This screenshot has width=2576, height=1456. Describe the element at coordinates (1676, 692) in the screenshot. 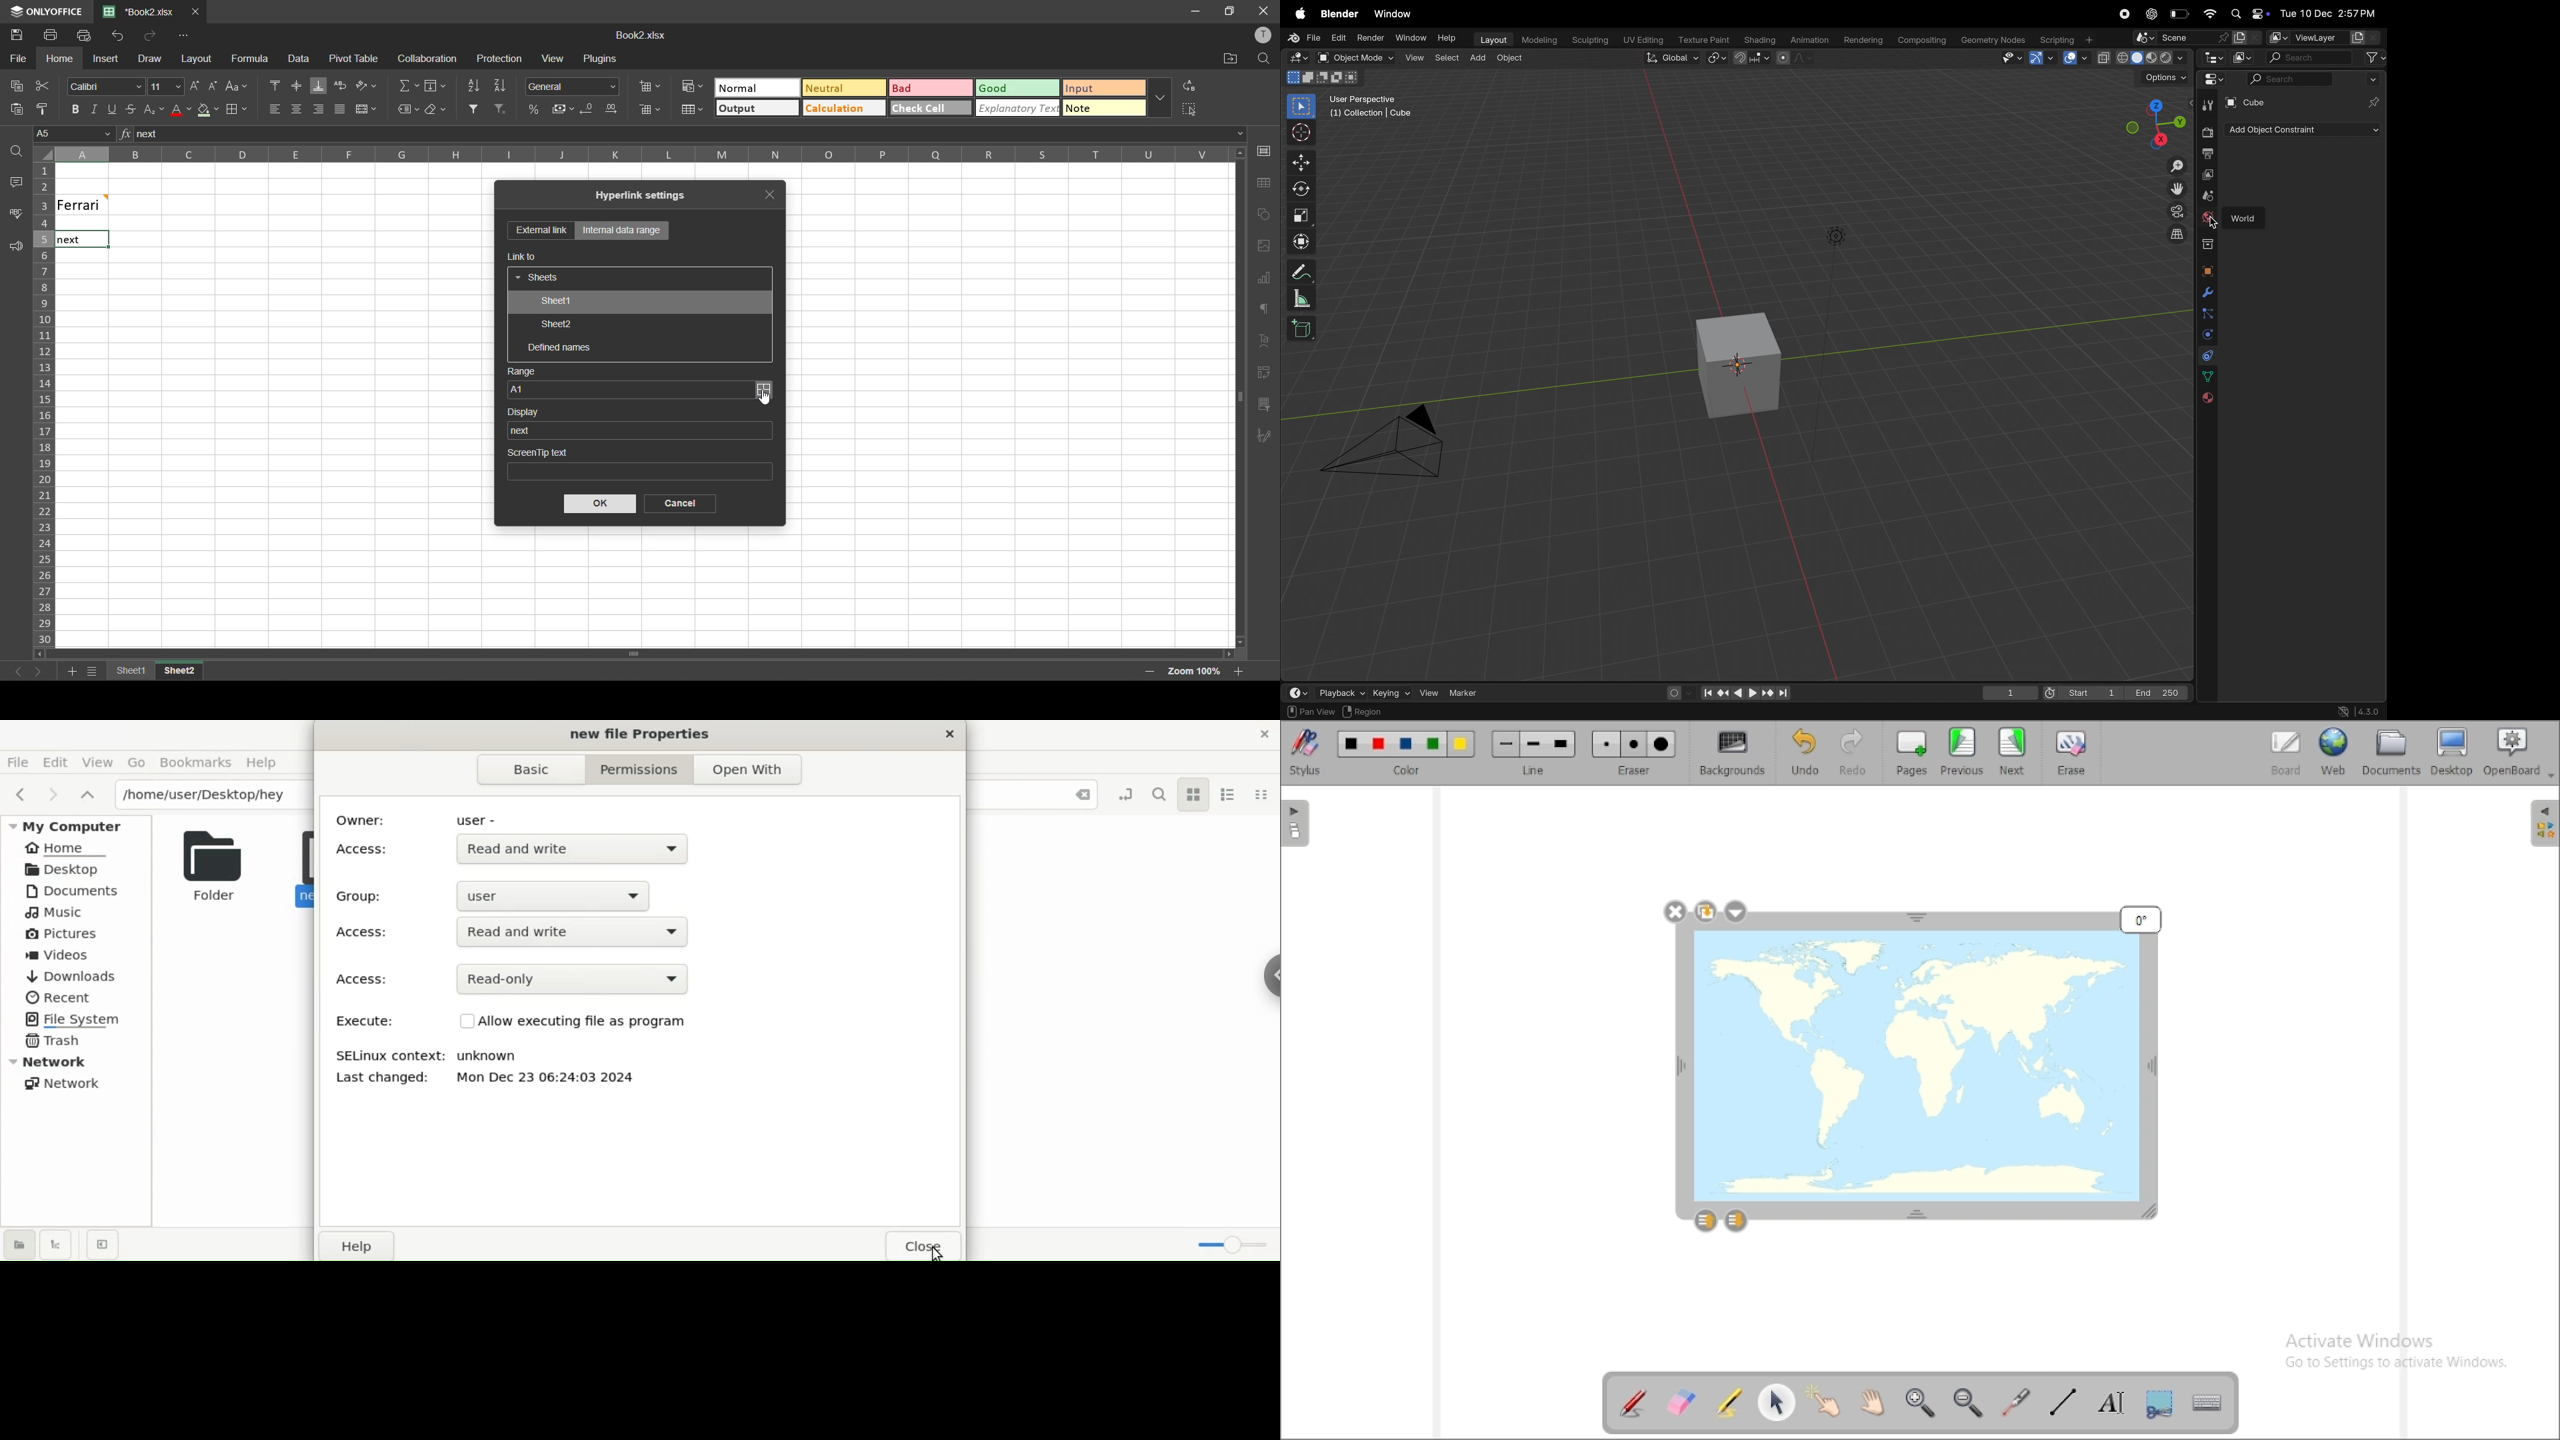

I see `auto keying` at that location.